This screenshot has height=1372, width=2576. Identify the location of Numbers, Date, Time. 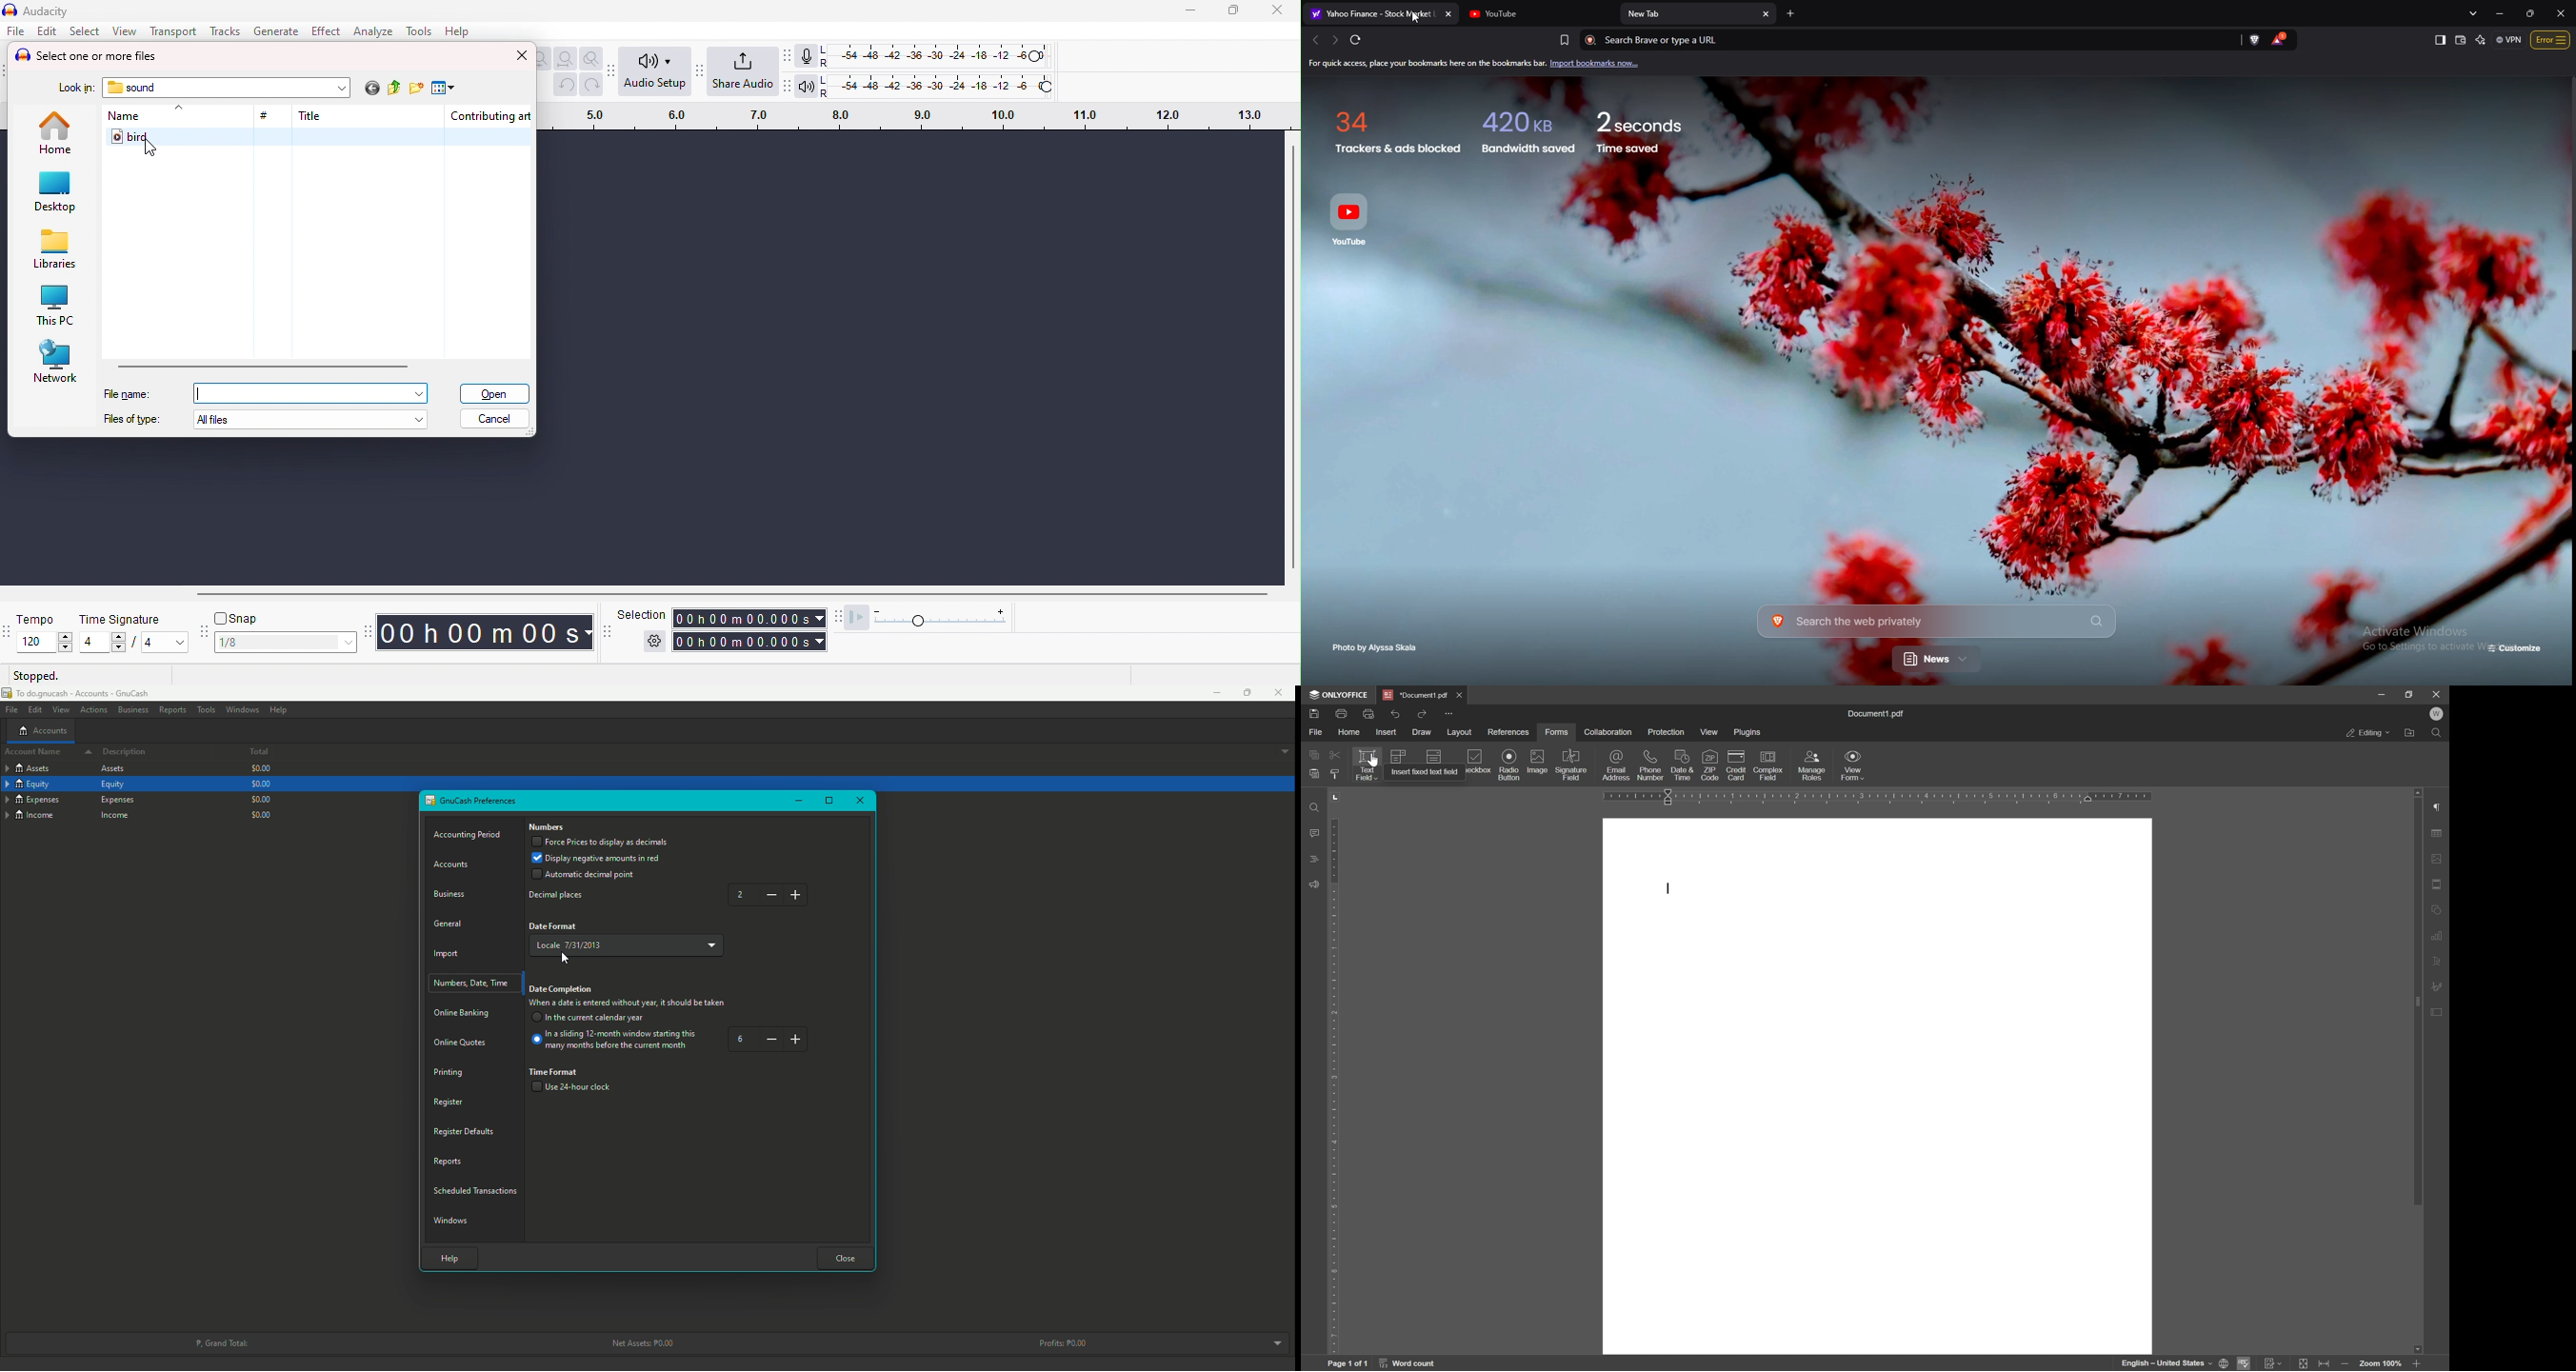
(474, 983).